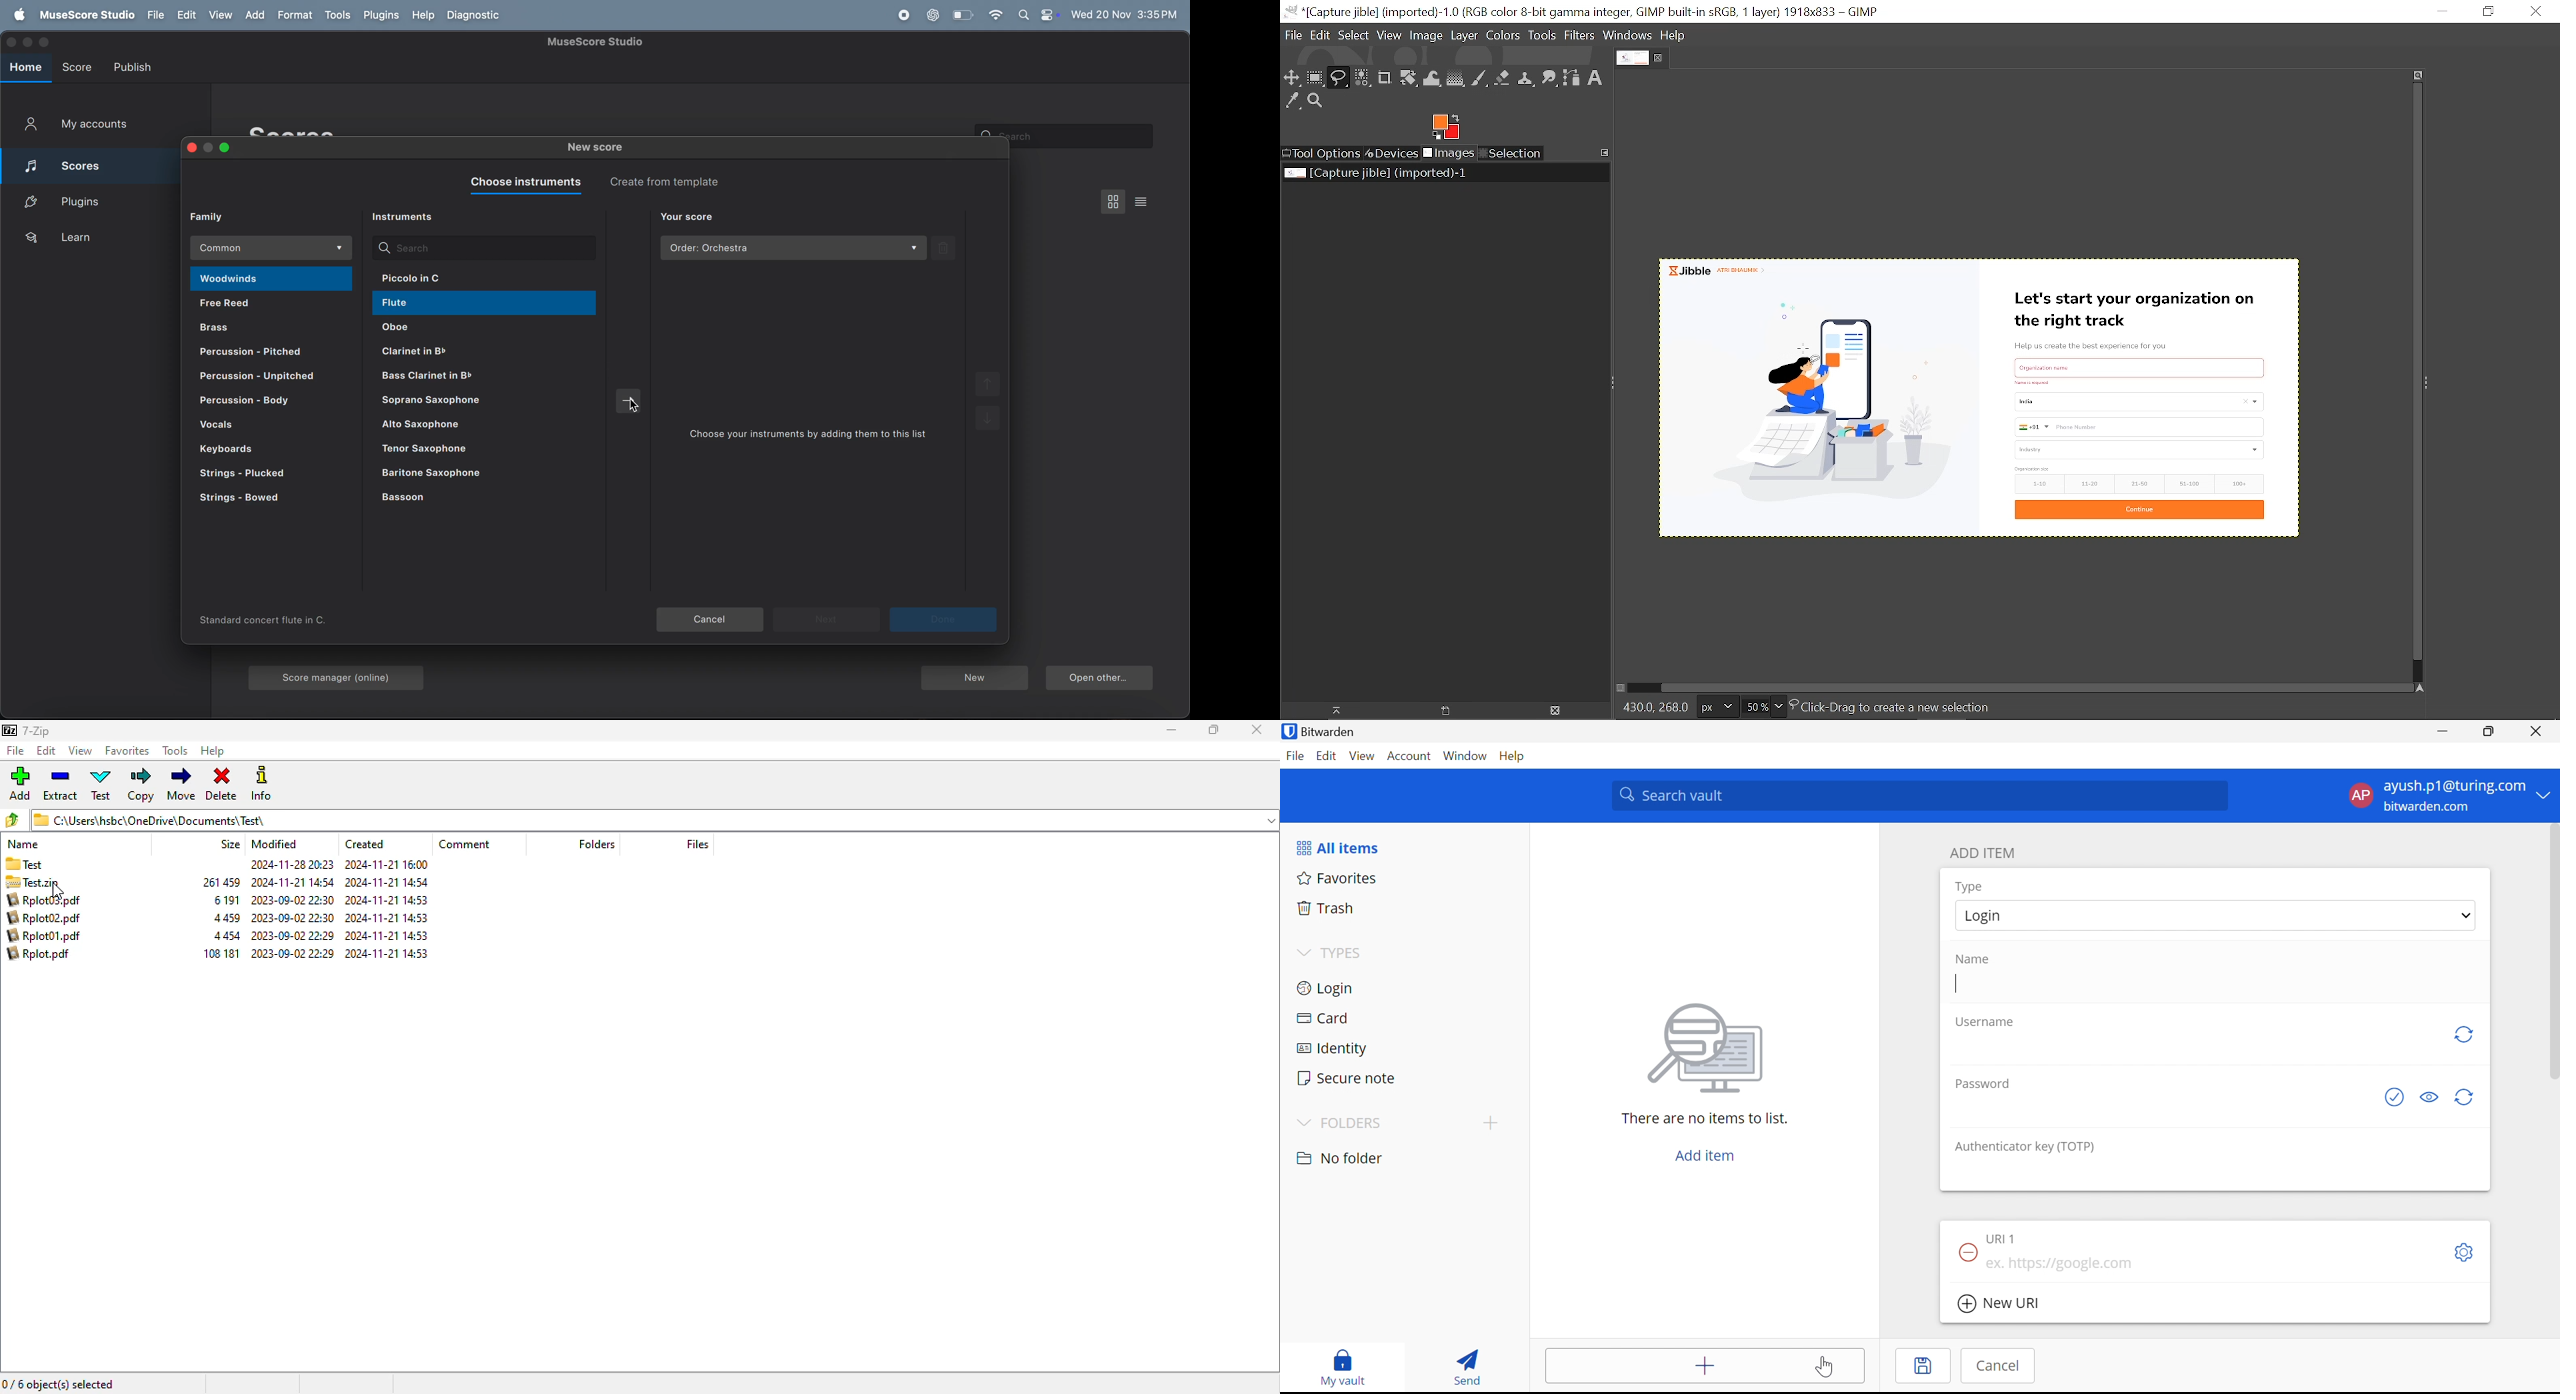 This screenshot has height=1400, width=2576. Describe the element at coordinates (1339, 877) in the screenshot. I see `Favorites` at that location.